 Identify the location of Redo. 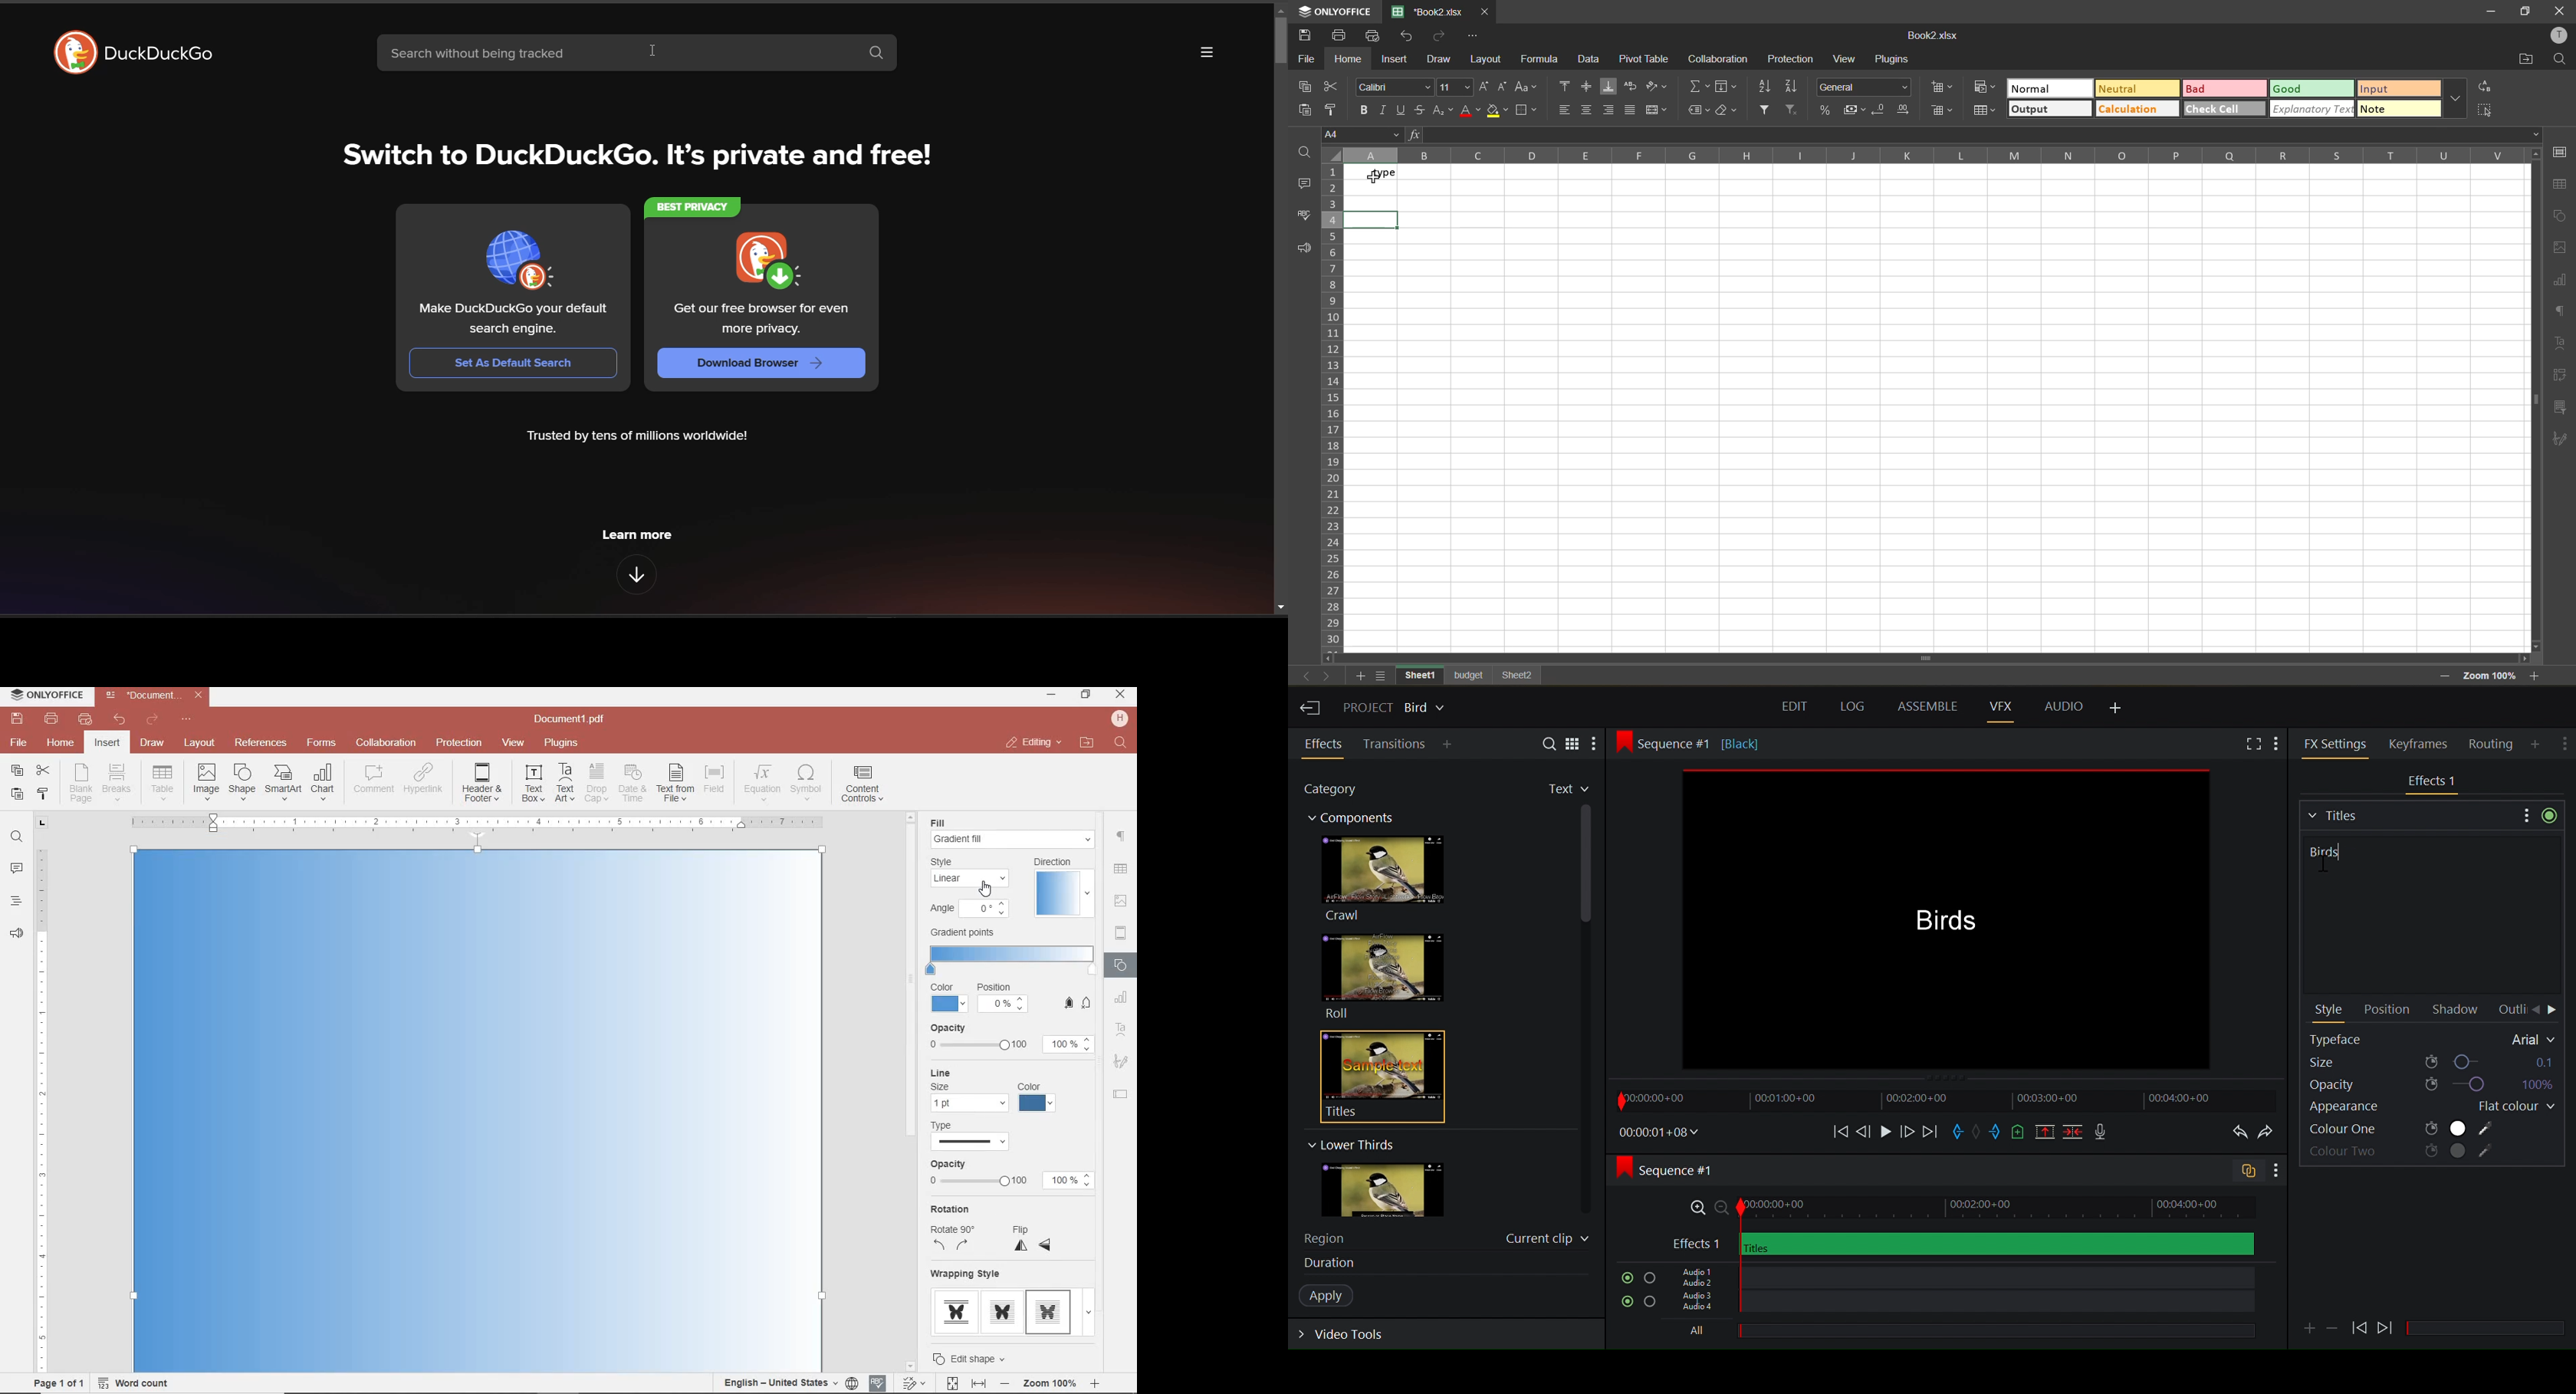
(2269, 1133).